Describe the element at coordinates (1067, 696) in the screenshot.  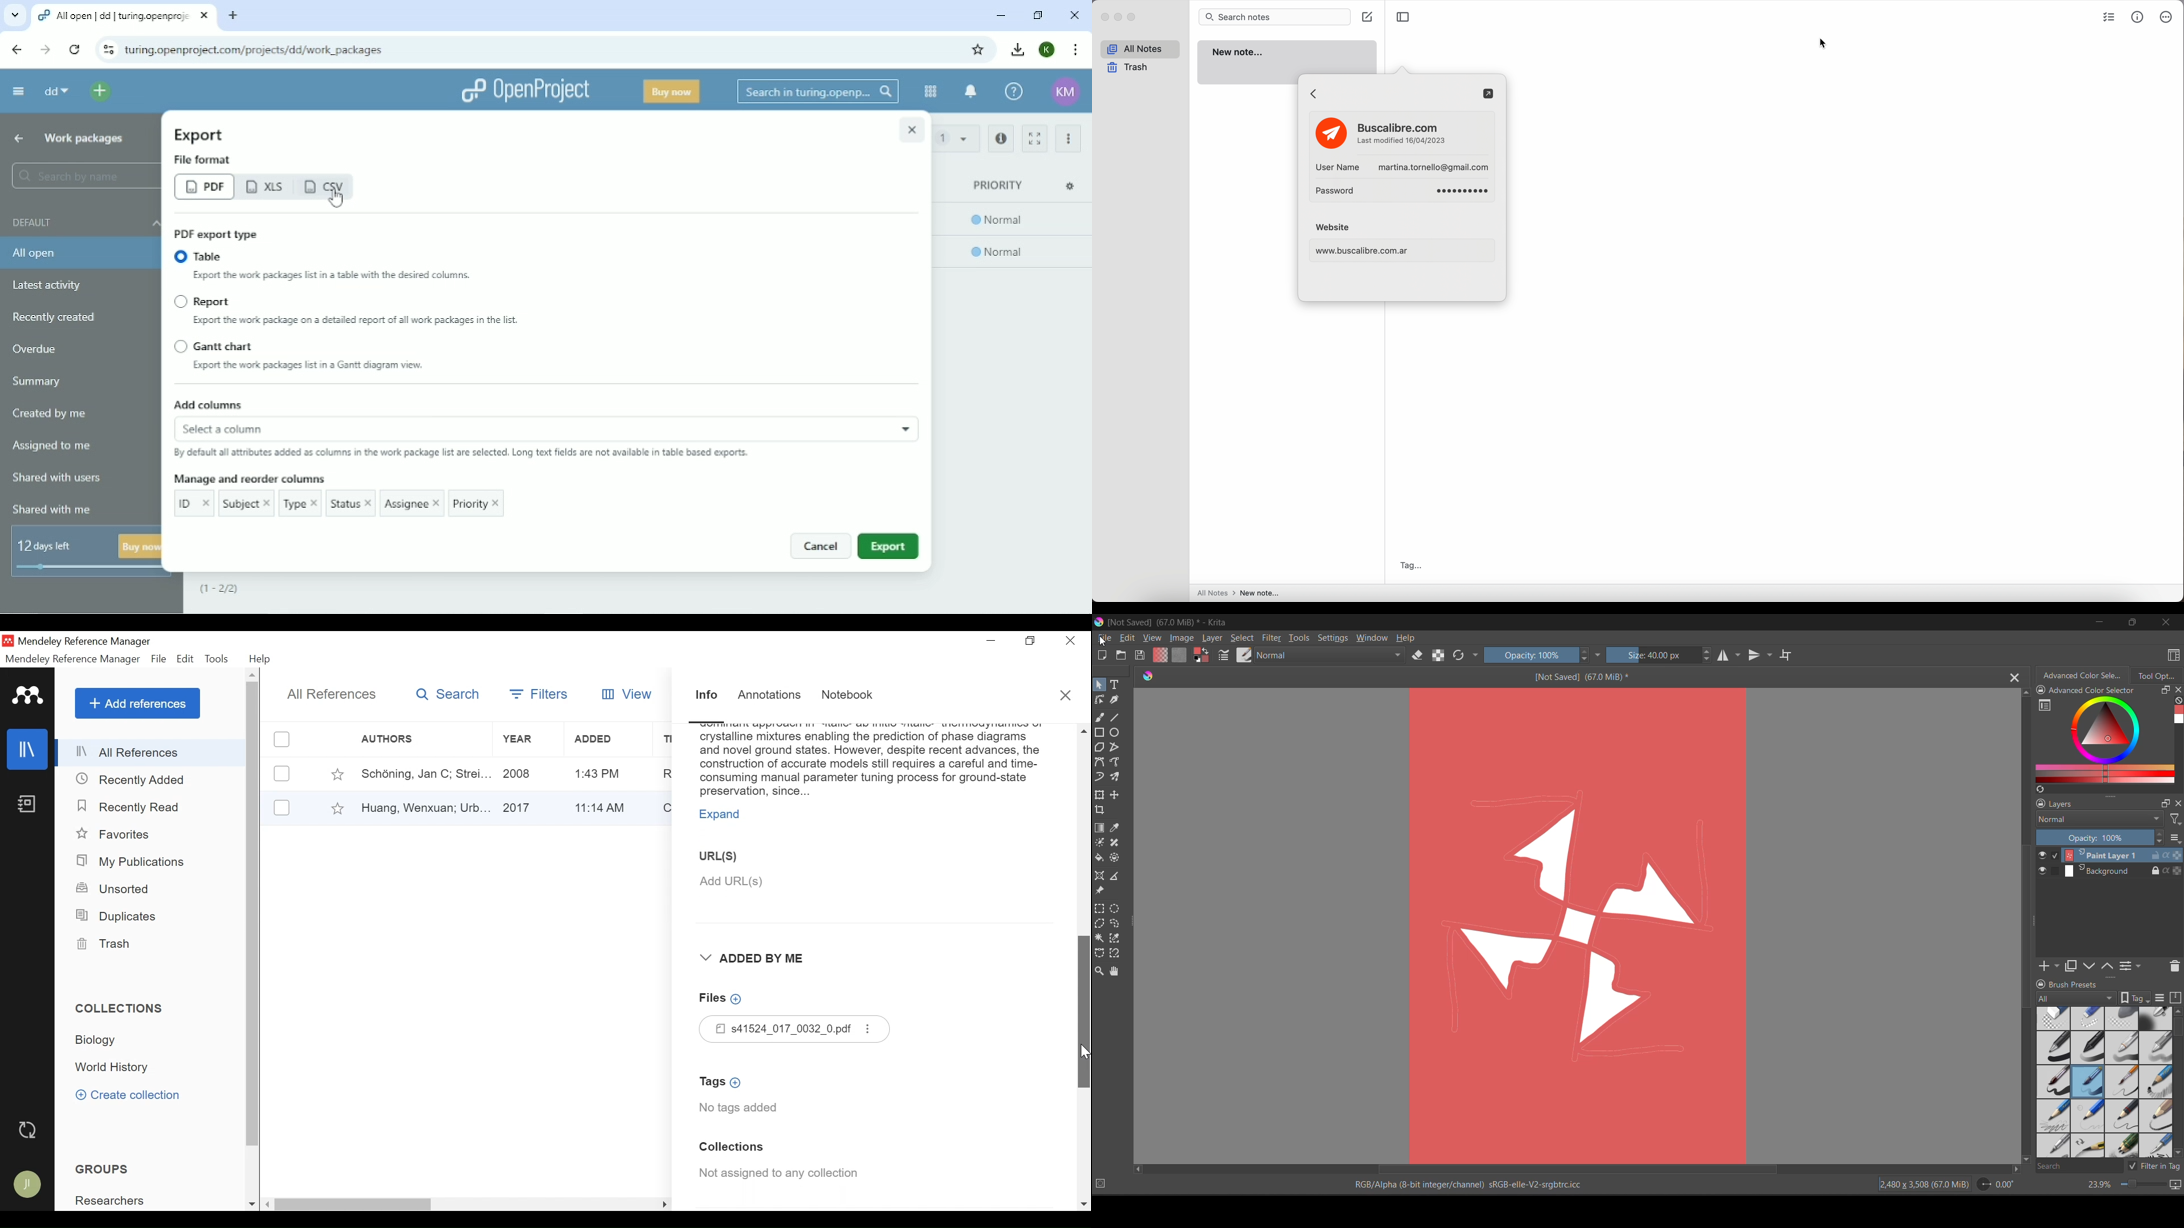
I see `Close` at that location.